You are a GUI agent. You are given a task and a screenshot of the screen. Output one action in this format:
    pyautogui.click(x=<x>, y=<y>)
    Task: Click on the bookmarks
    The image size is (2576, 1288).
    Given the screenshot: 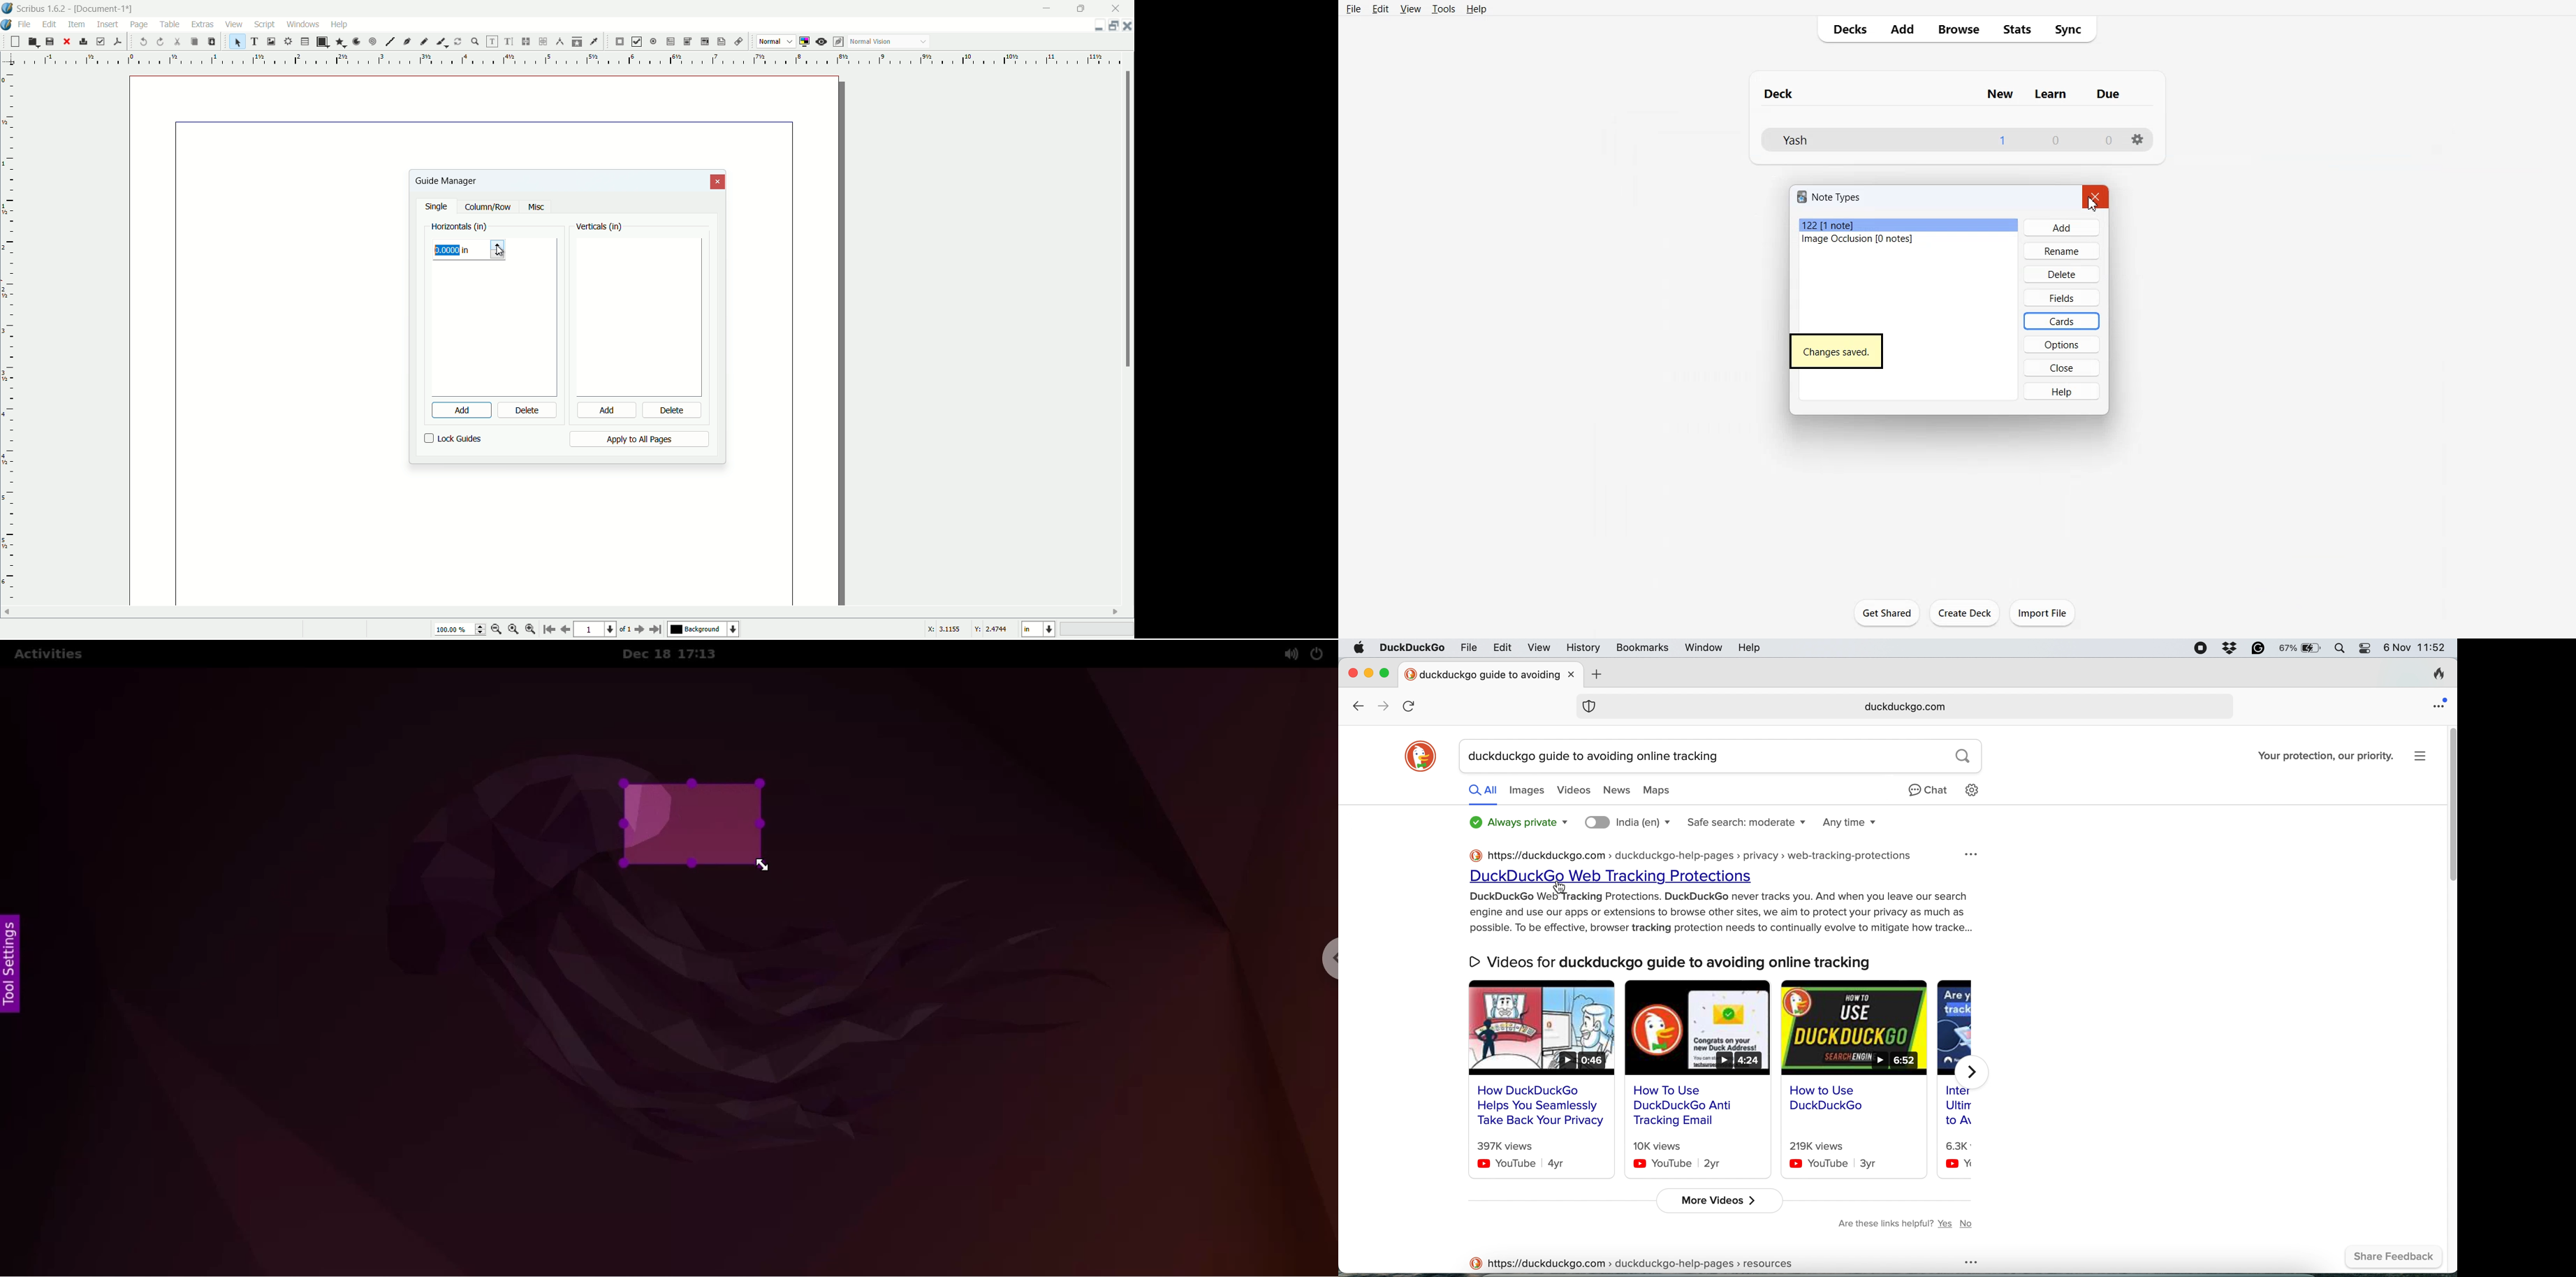 What is the action you would take?
    pyautogui.click(x=1640, y=647)
    